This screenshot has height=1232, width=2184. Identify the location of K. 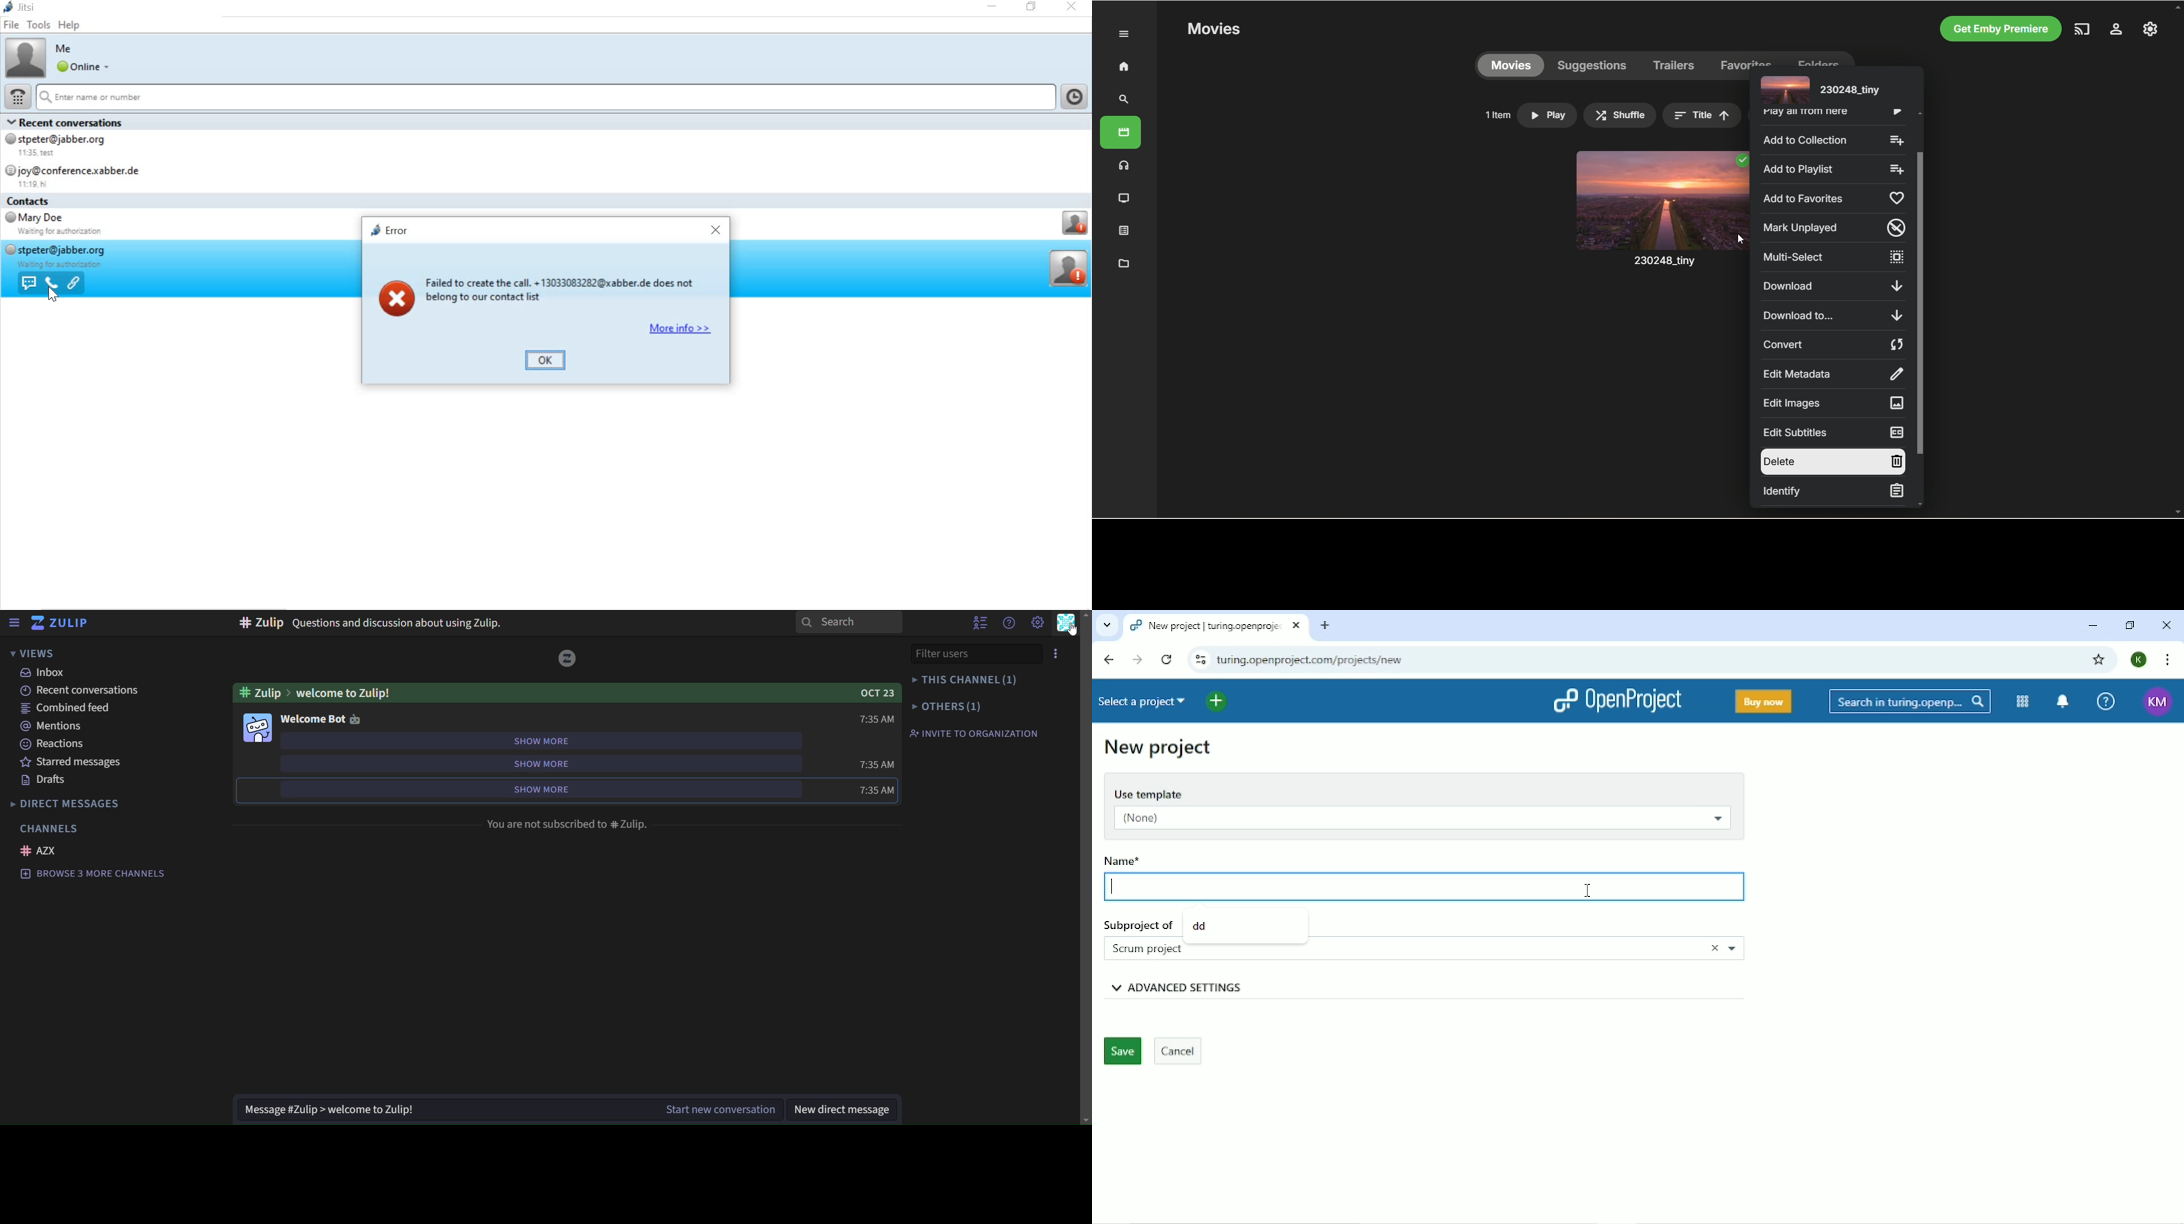
(2140, 660).